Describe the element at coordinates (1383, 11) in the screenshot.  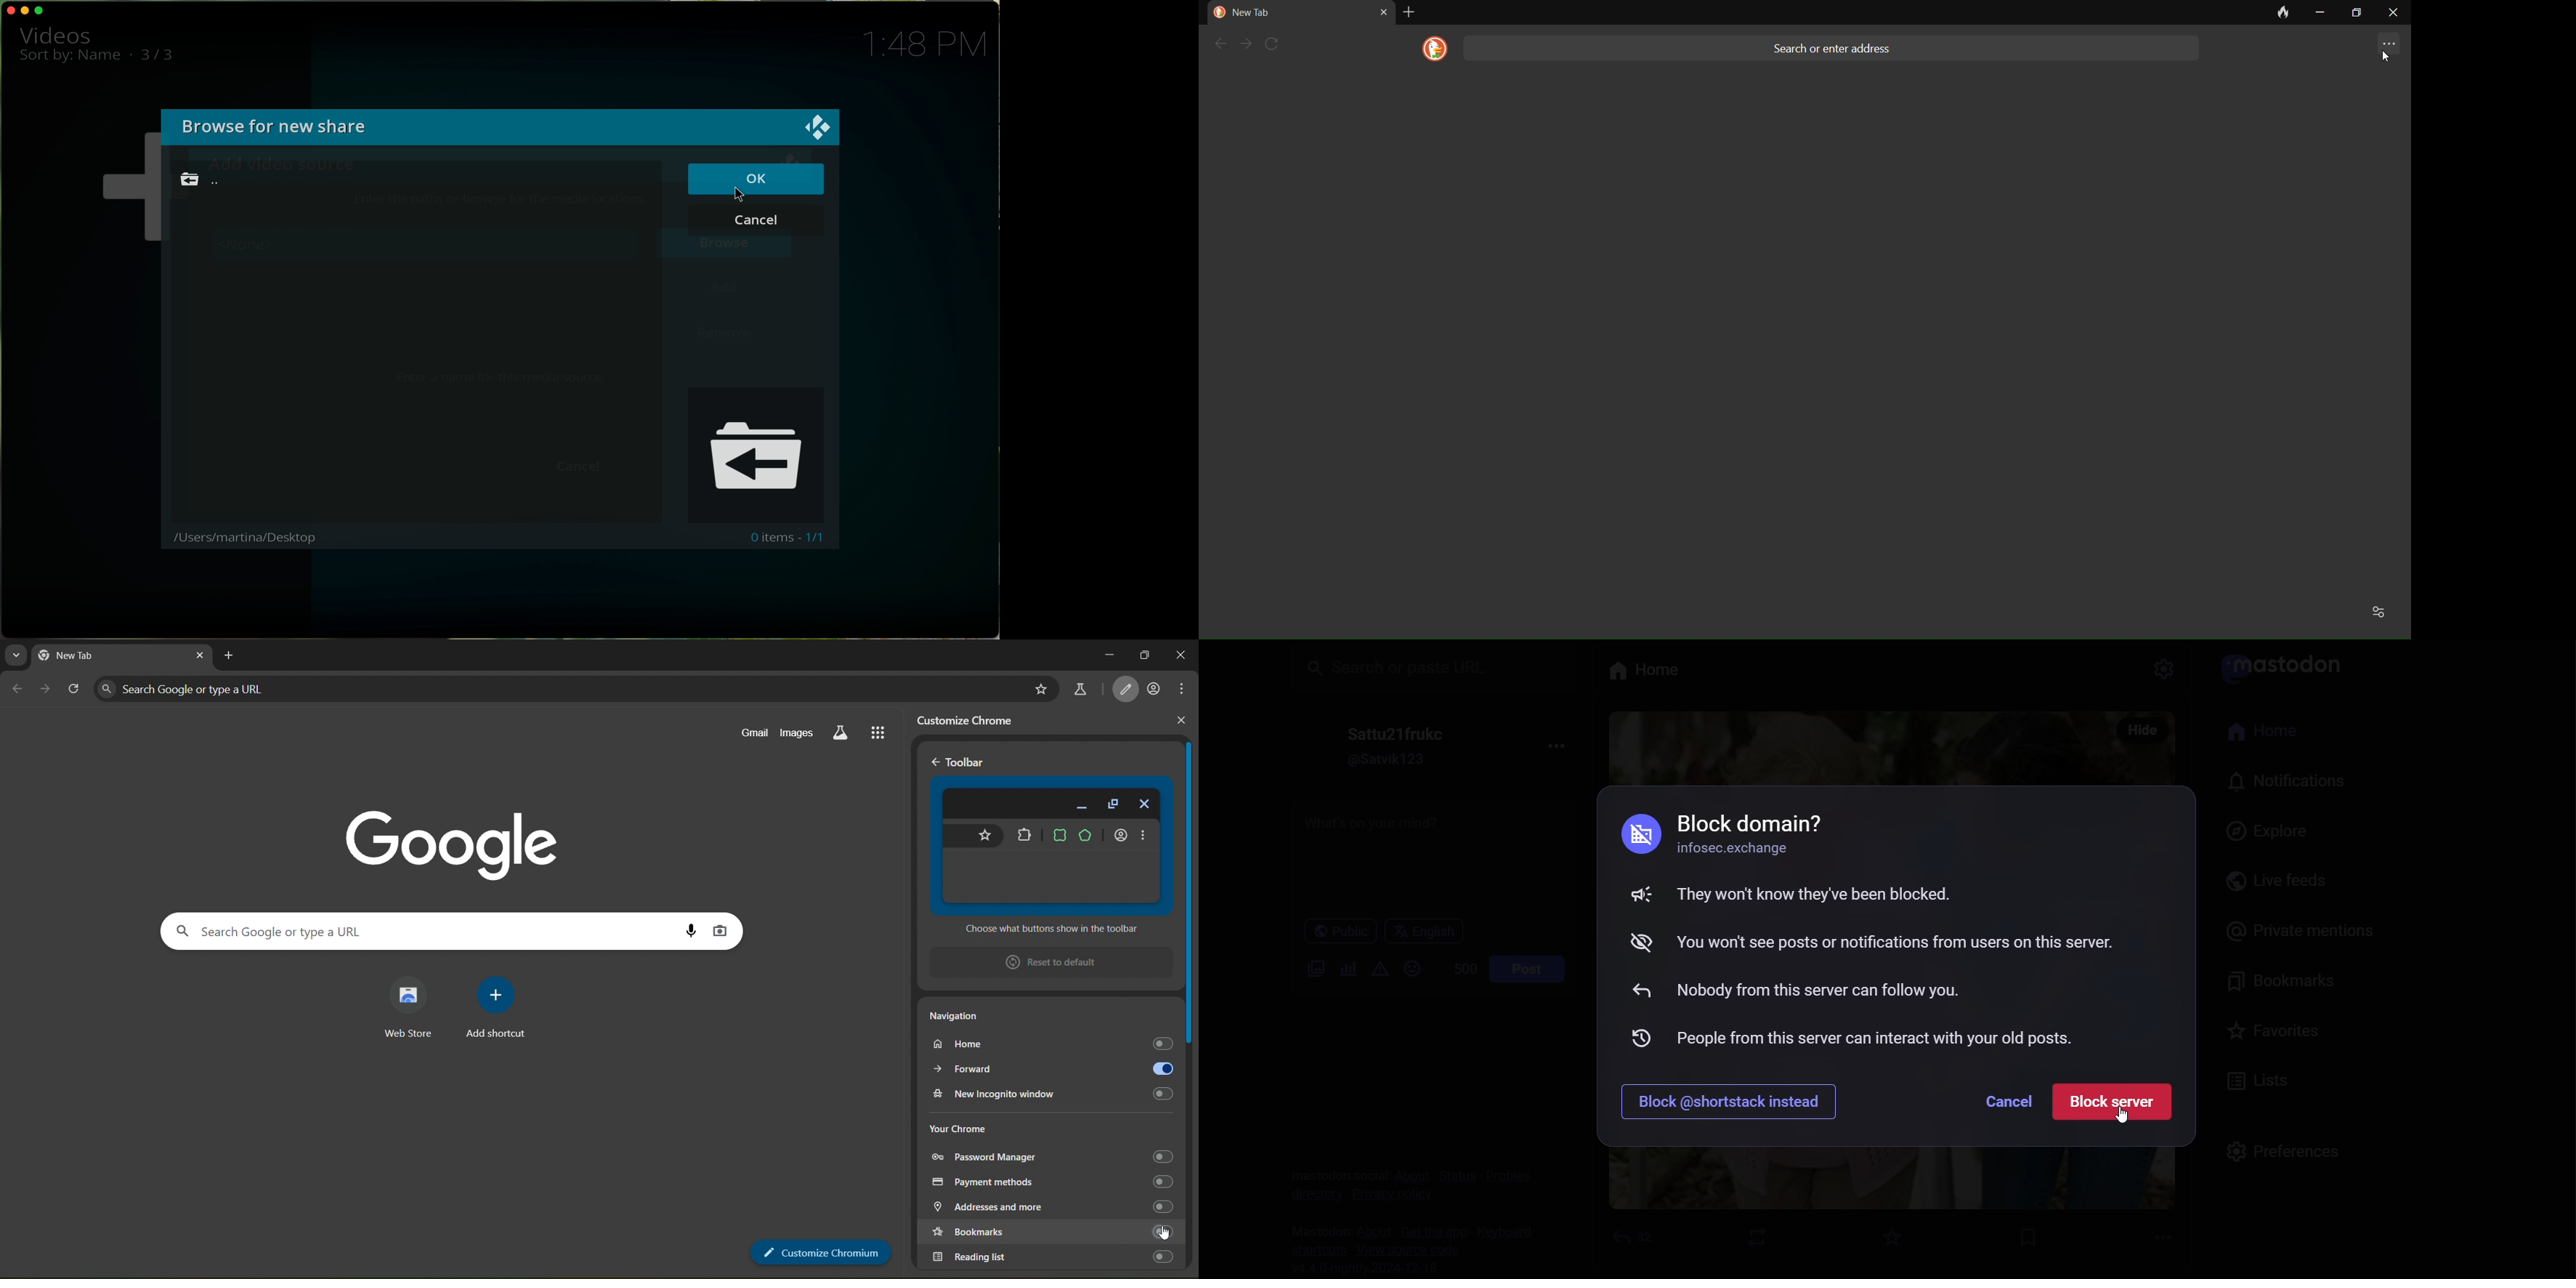
I see `close tab` at that location.